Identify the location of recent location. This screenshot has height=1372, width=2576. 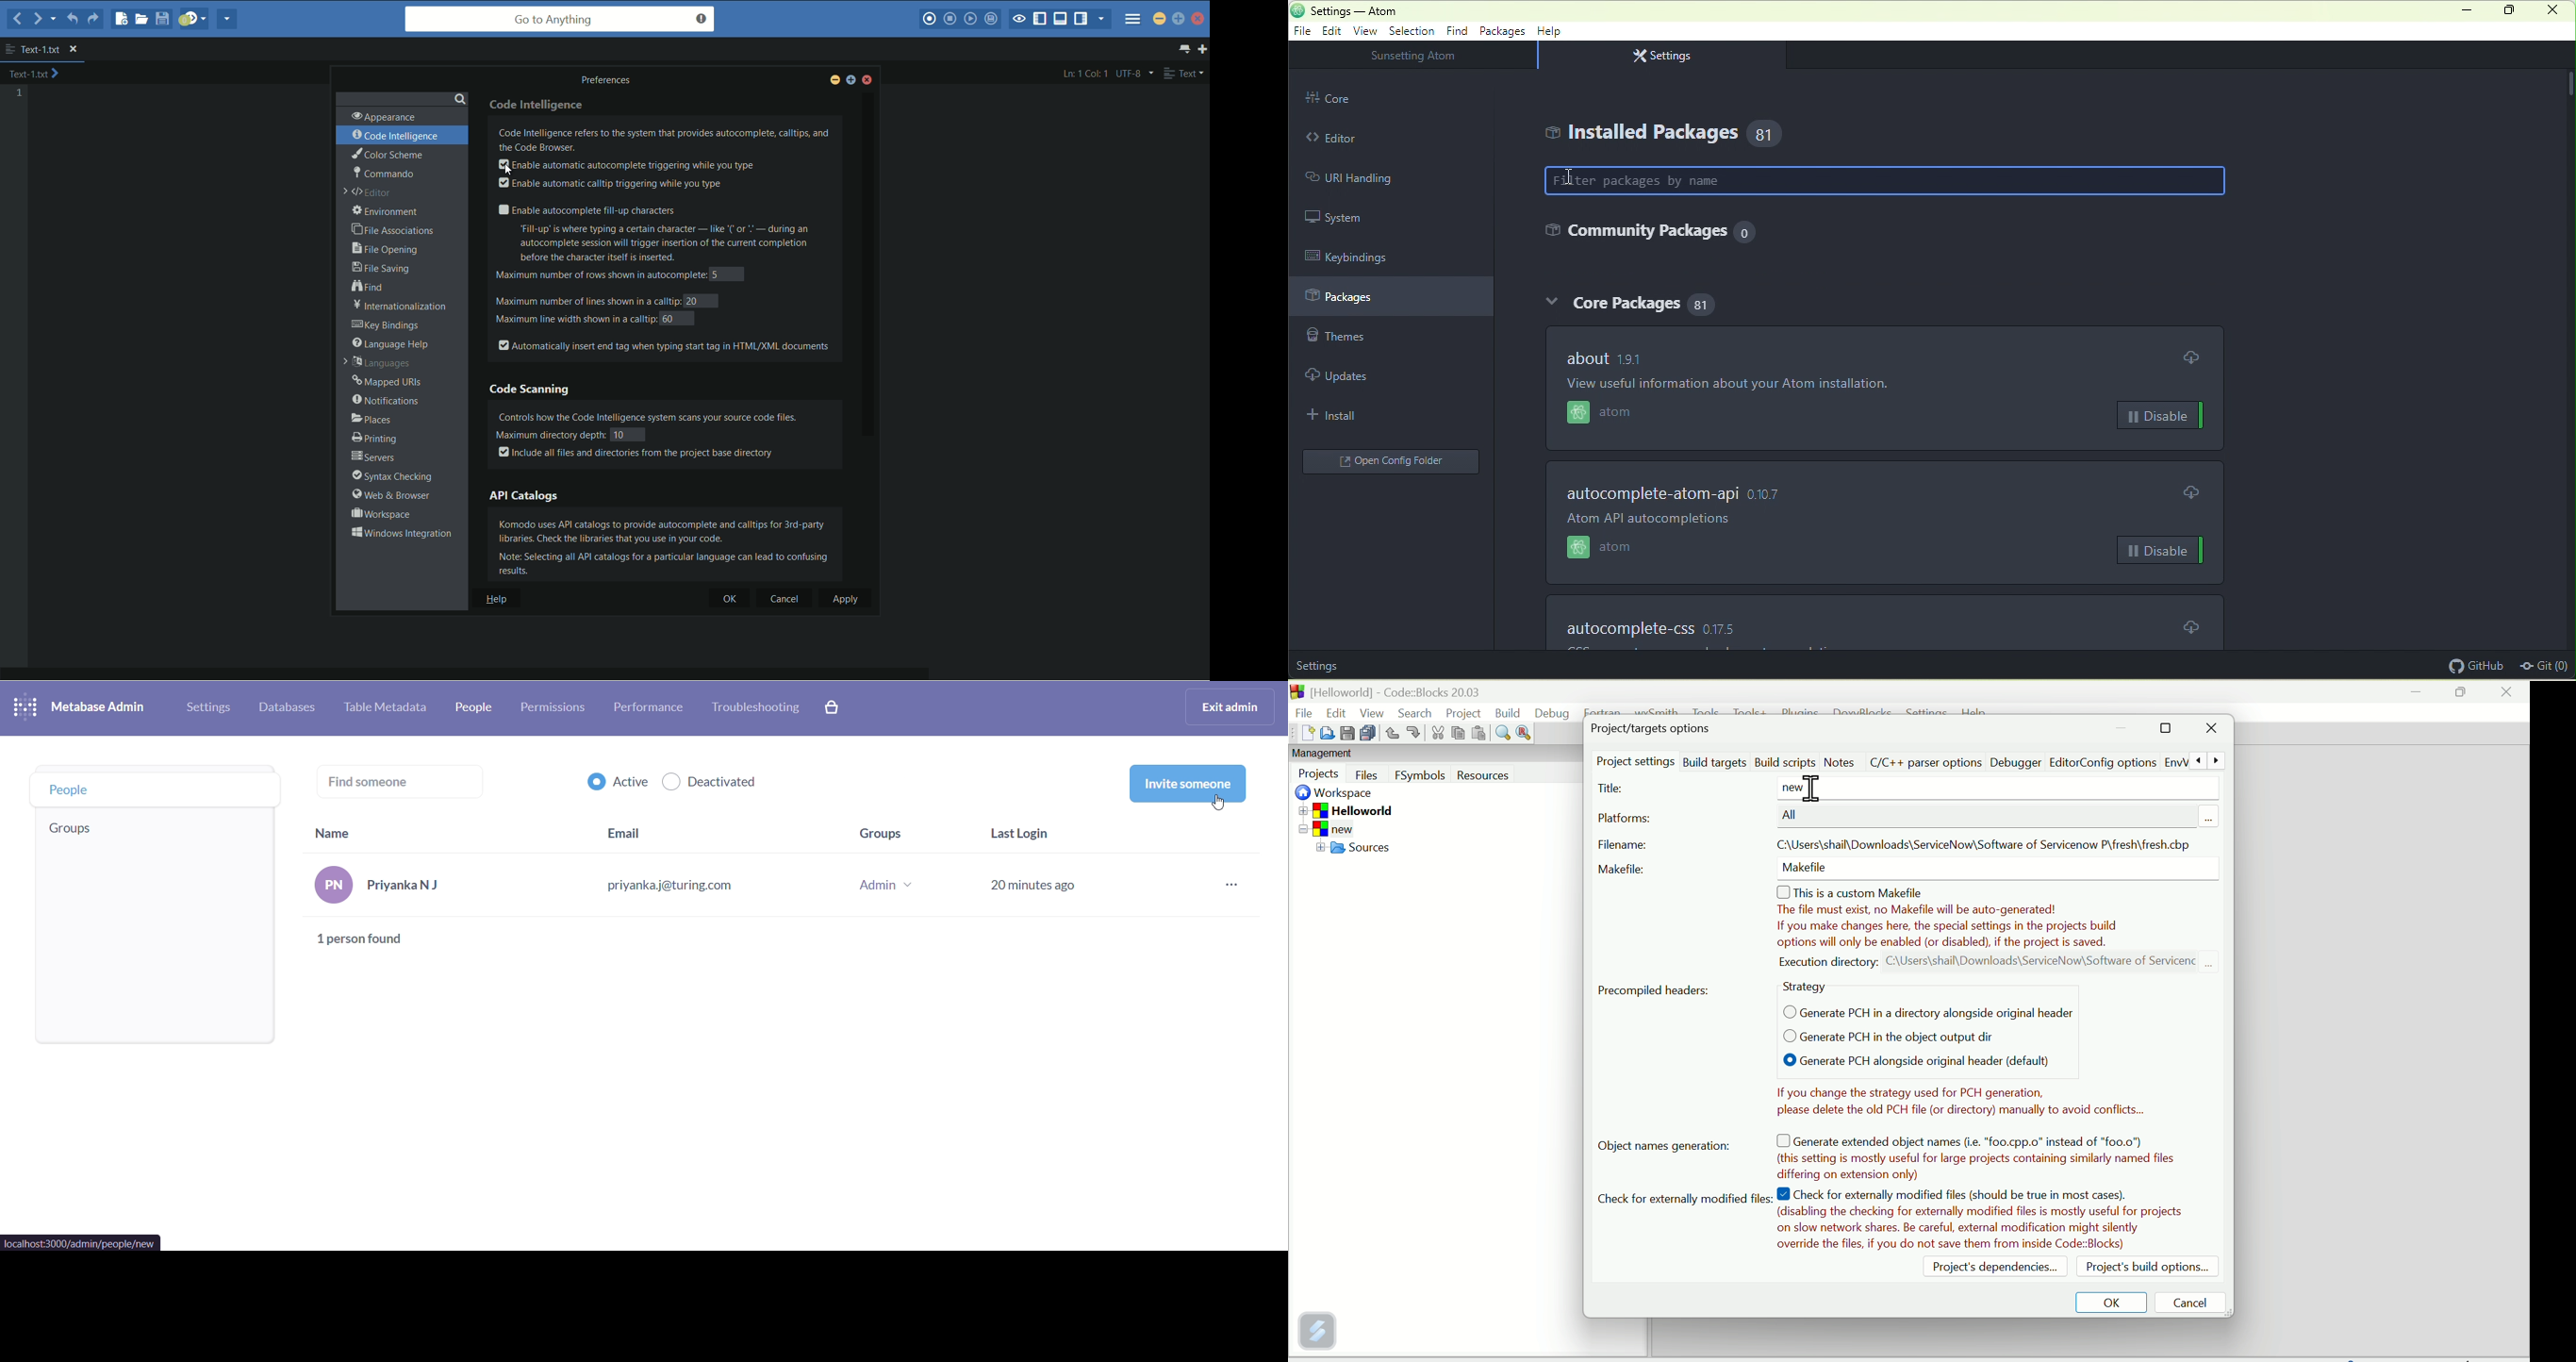
(52, 21).